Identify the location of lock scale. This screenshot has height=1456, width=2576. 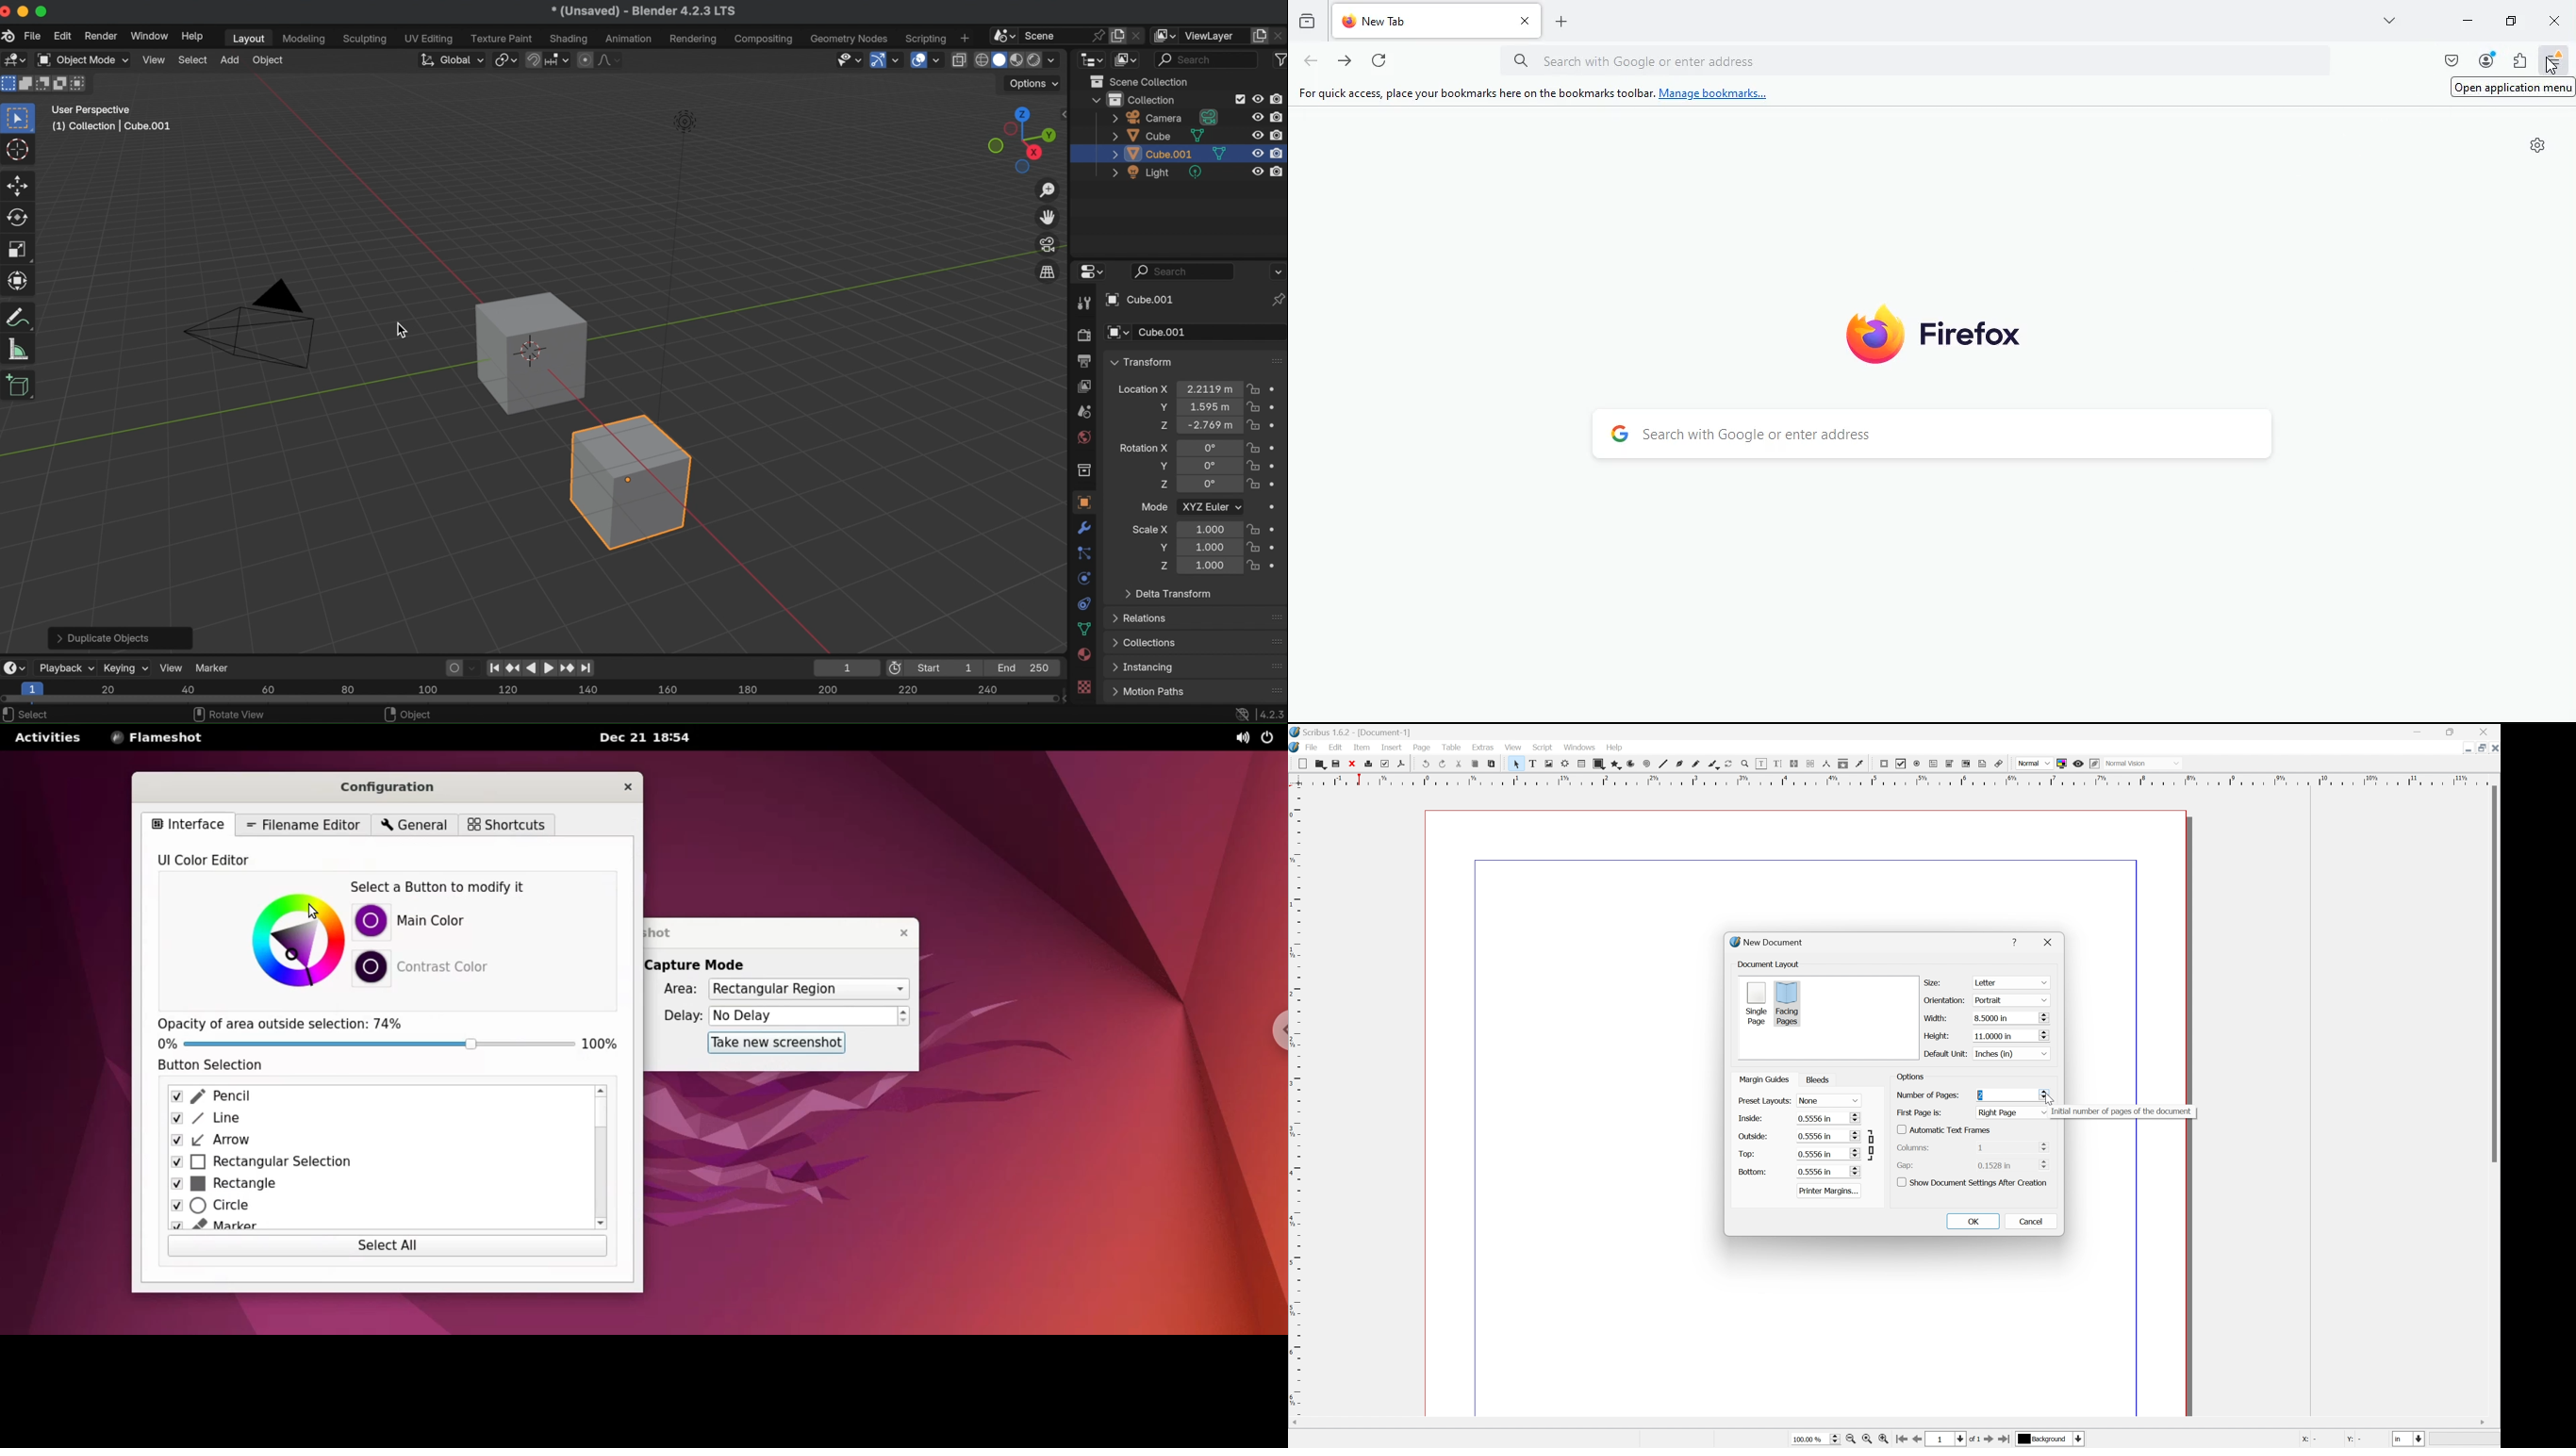
(1253, 547).